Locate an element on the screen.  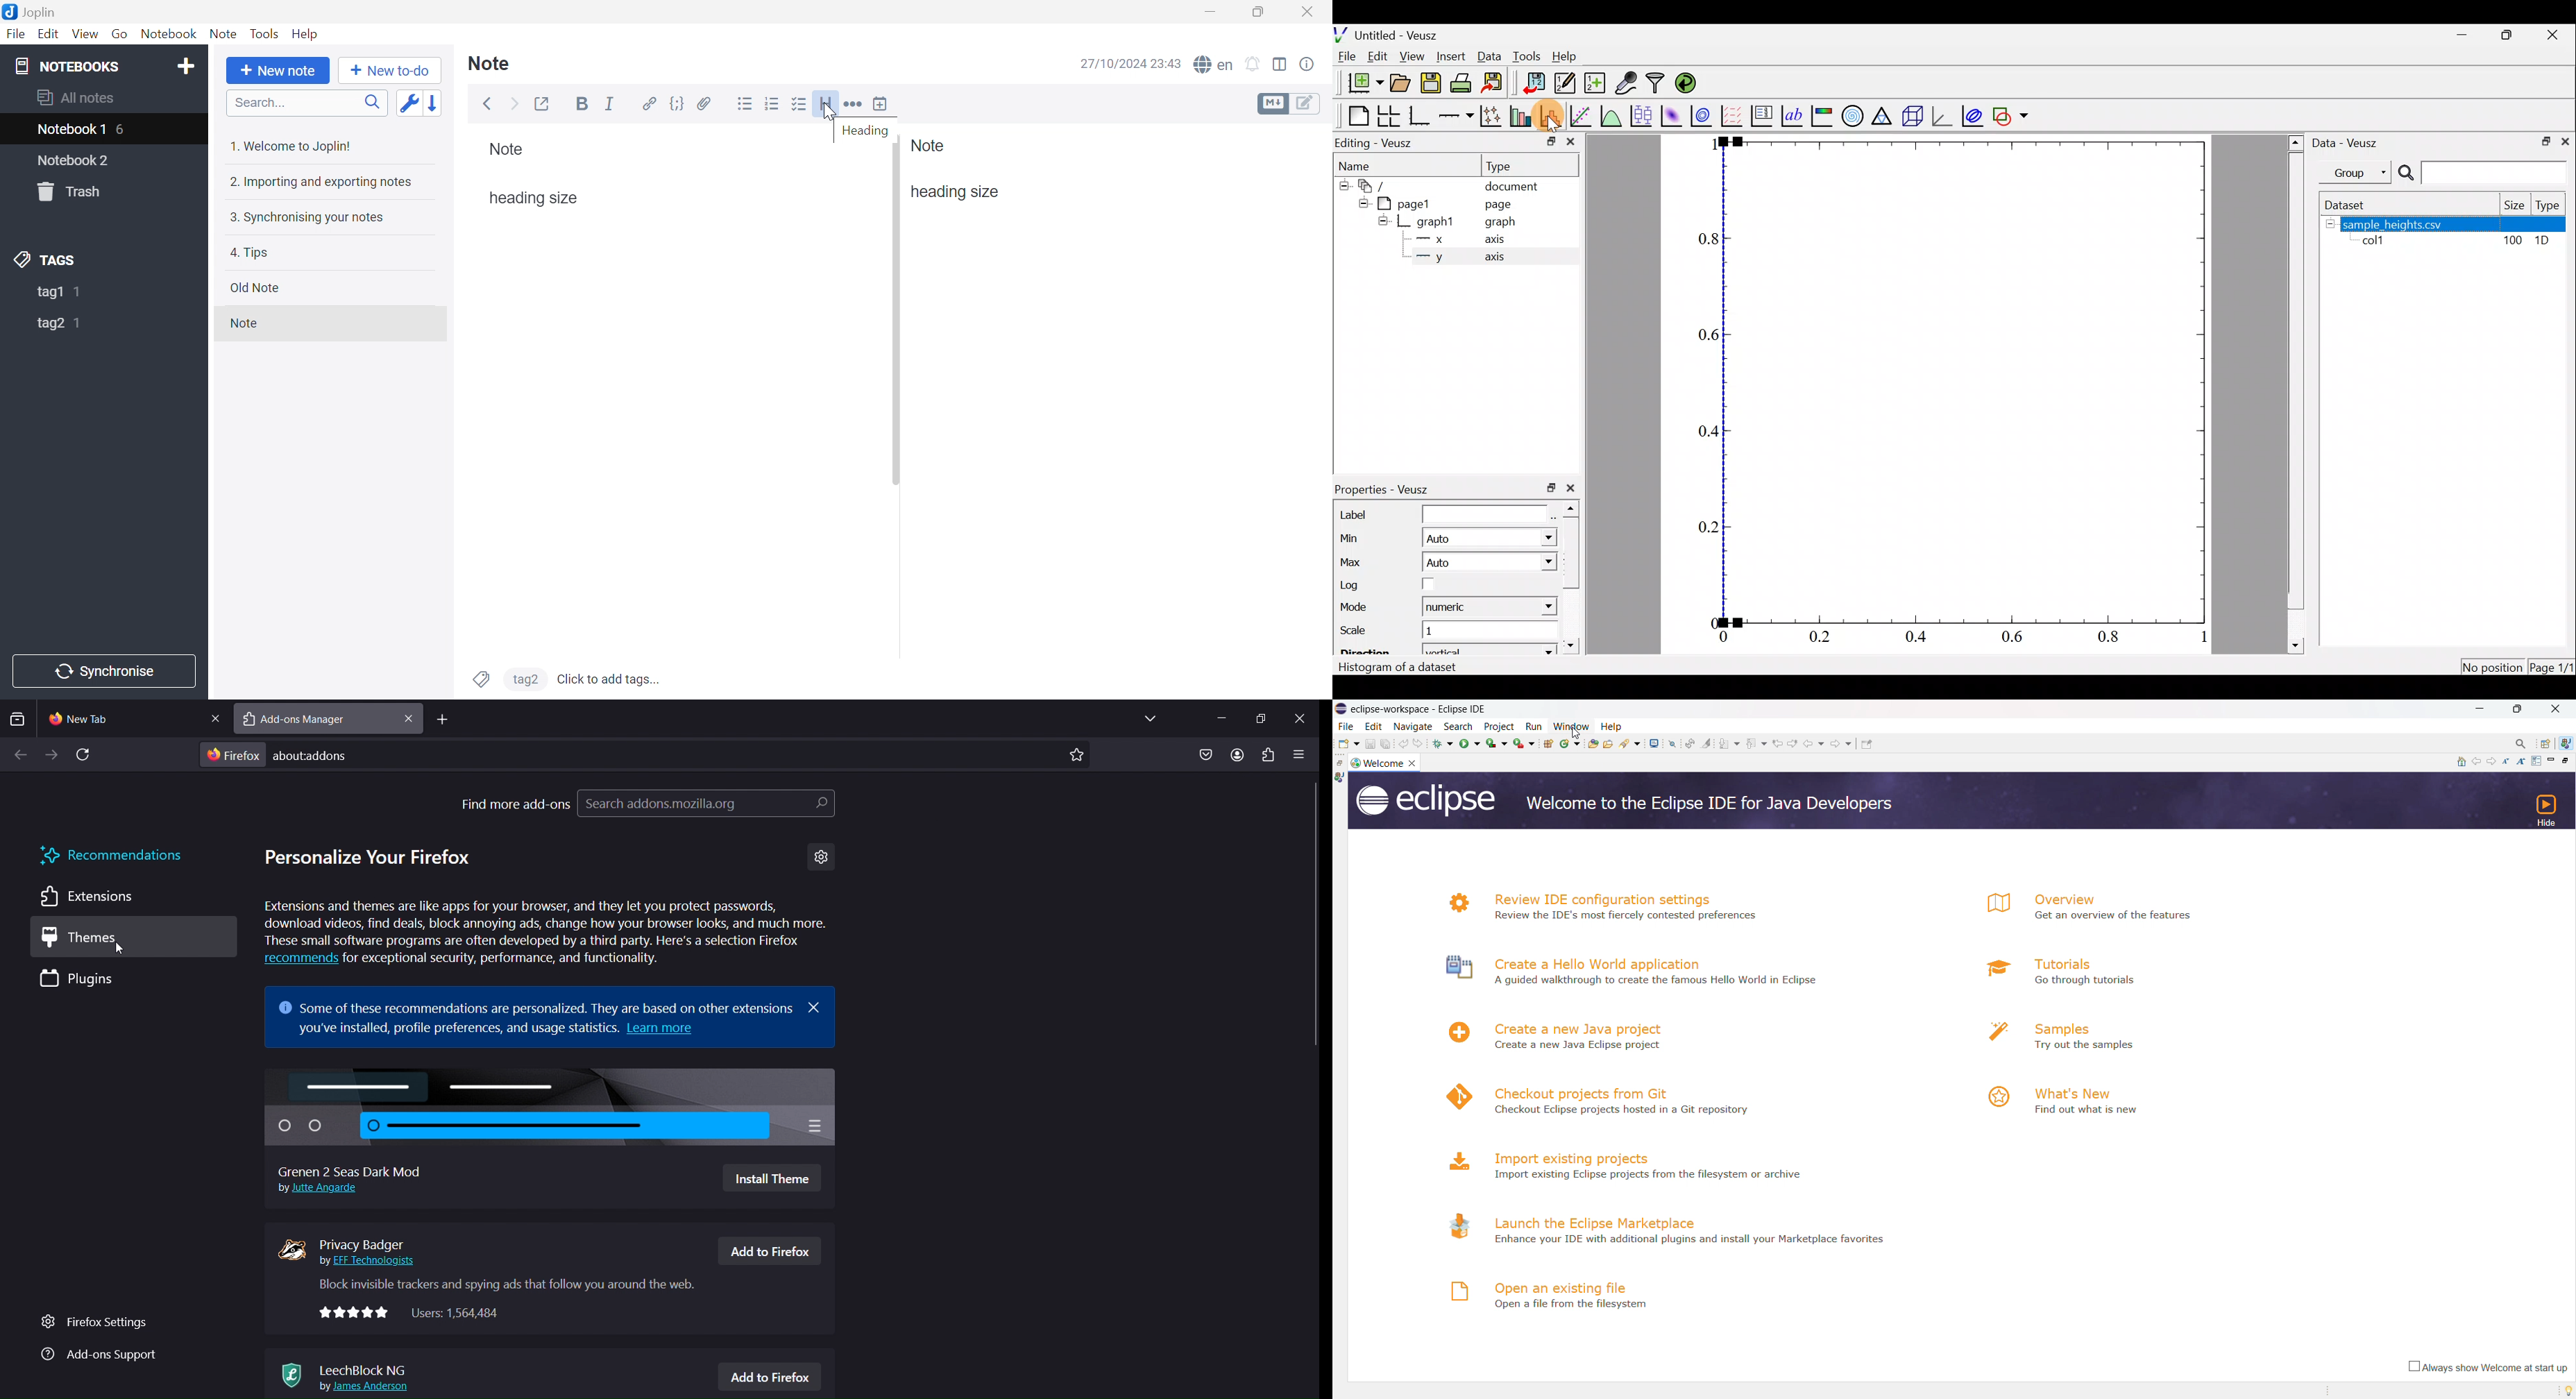
Minimize is located at coordinates (1212, 13).